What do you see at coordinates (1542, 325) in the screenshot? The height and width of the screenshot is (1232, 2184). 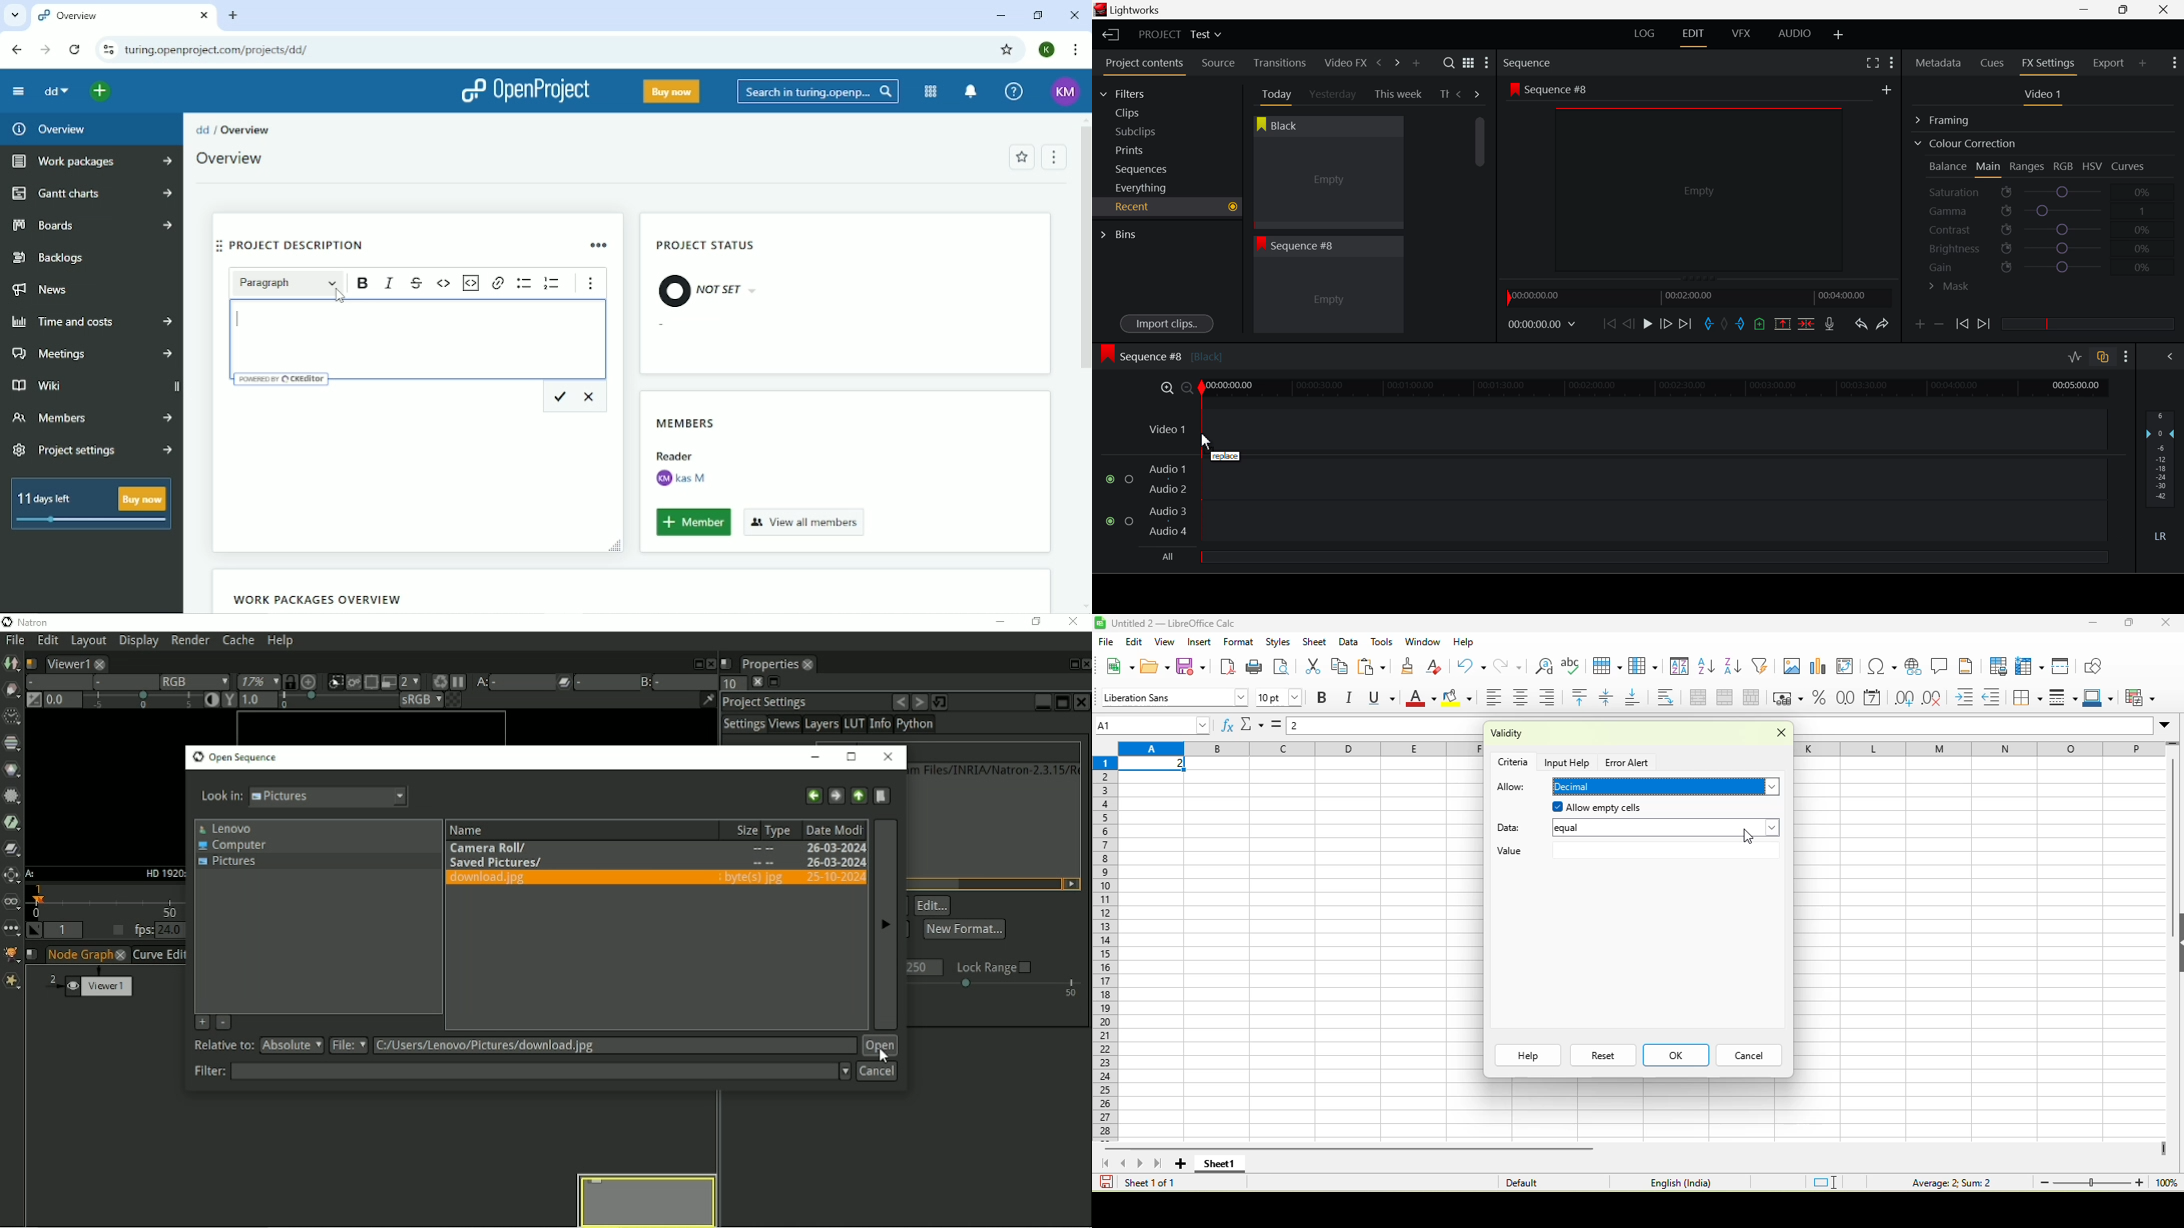 I see `Frame Time` at bounding box center [1542, 325].